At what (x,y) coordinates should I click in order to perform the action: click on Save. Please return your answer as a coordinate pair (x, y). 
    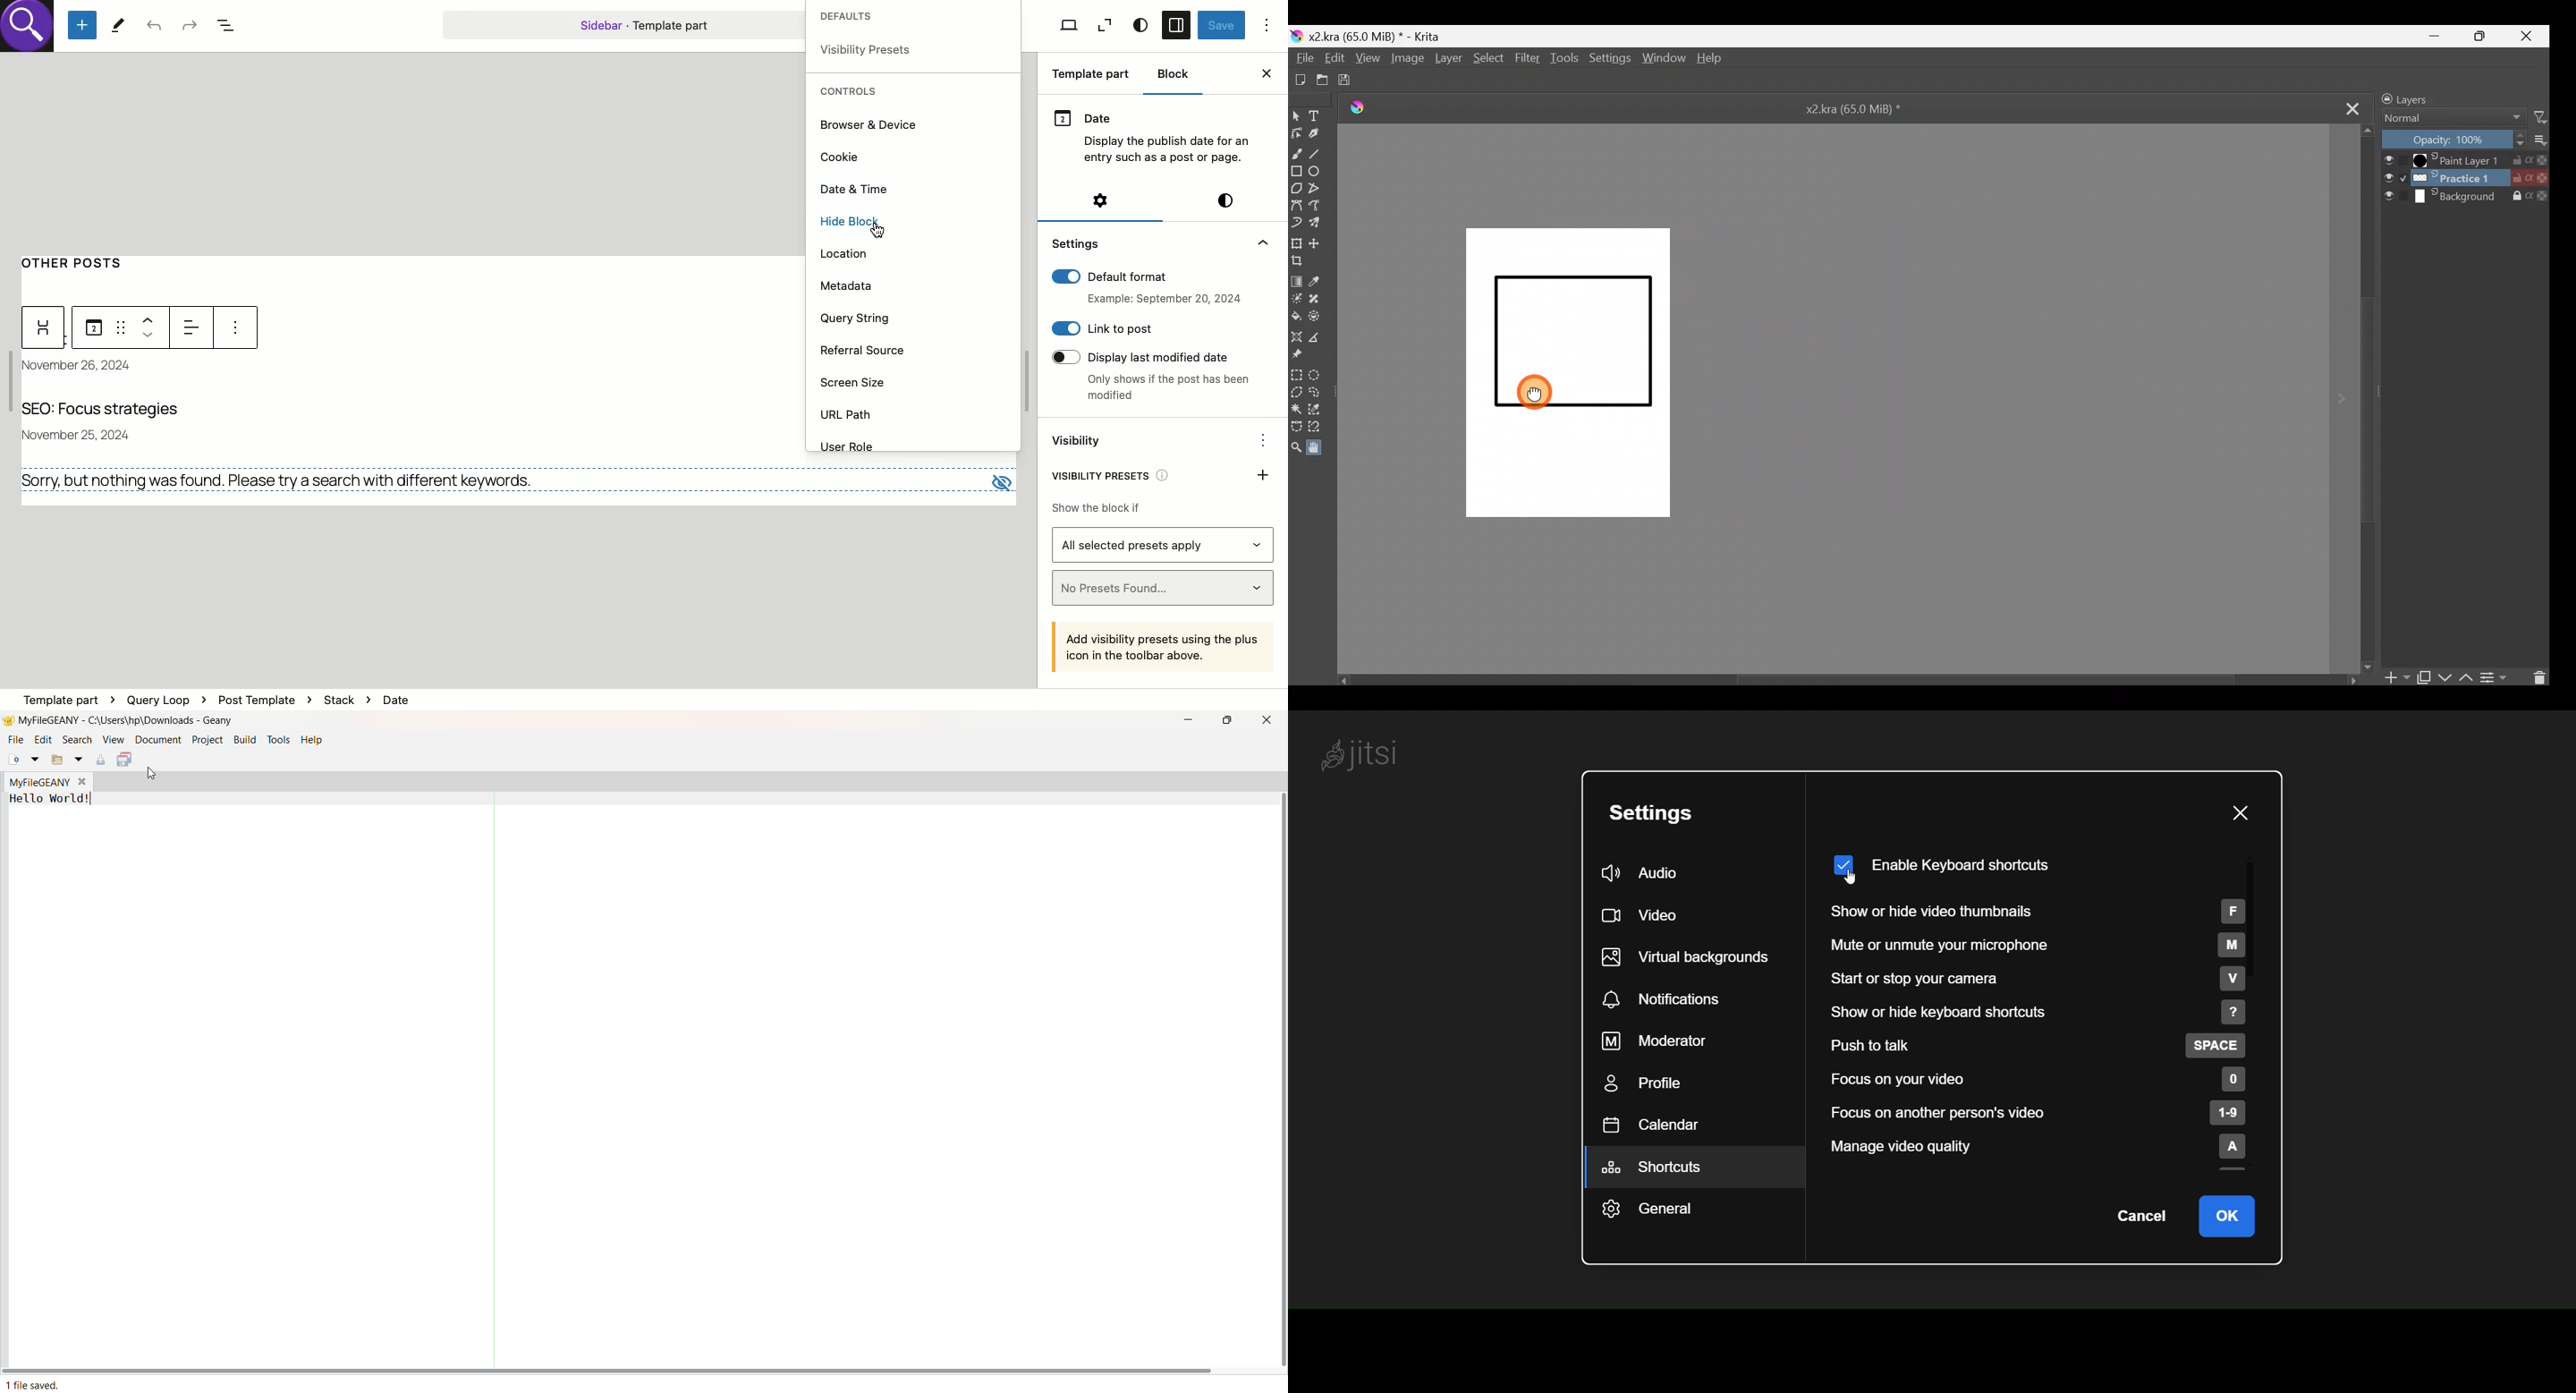
    Looking at the image, I should click on (1221, 26).